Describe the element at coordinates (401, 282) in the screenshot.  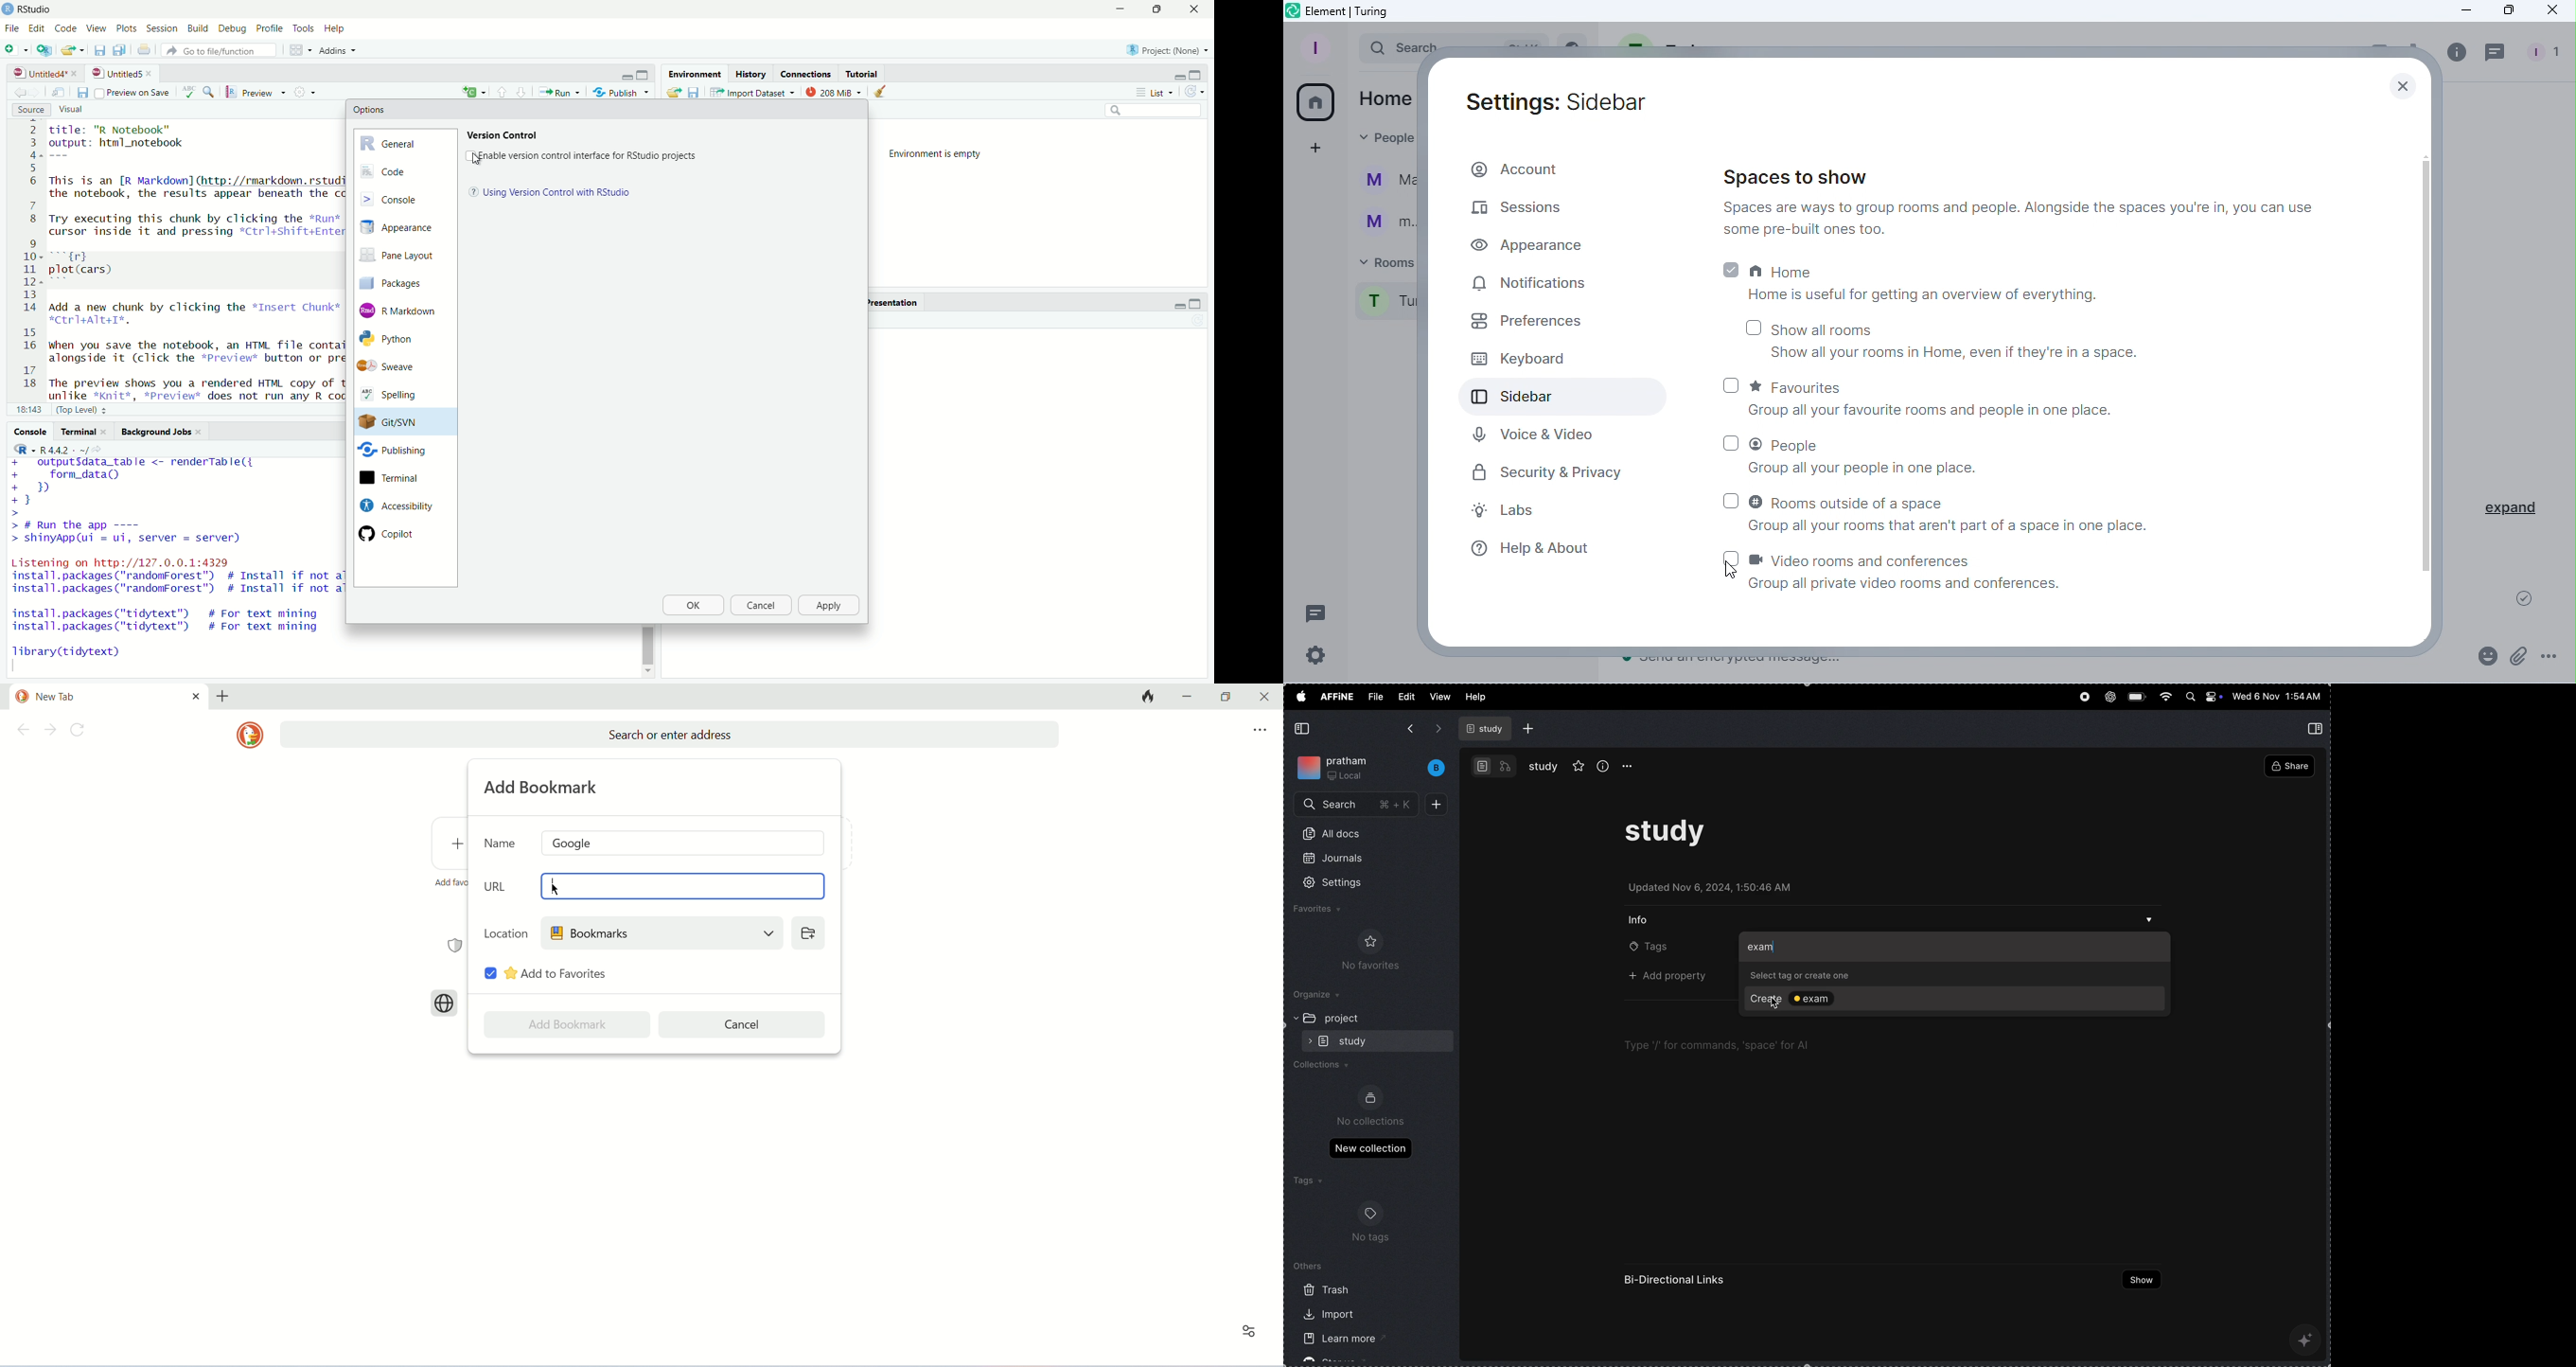
I see `Packages` at that location.